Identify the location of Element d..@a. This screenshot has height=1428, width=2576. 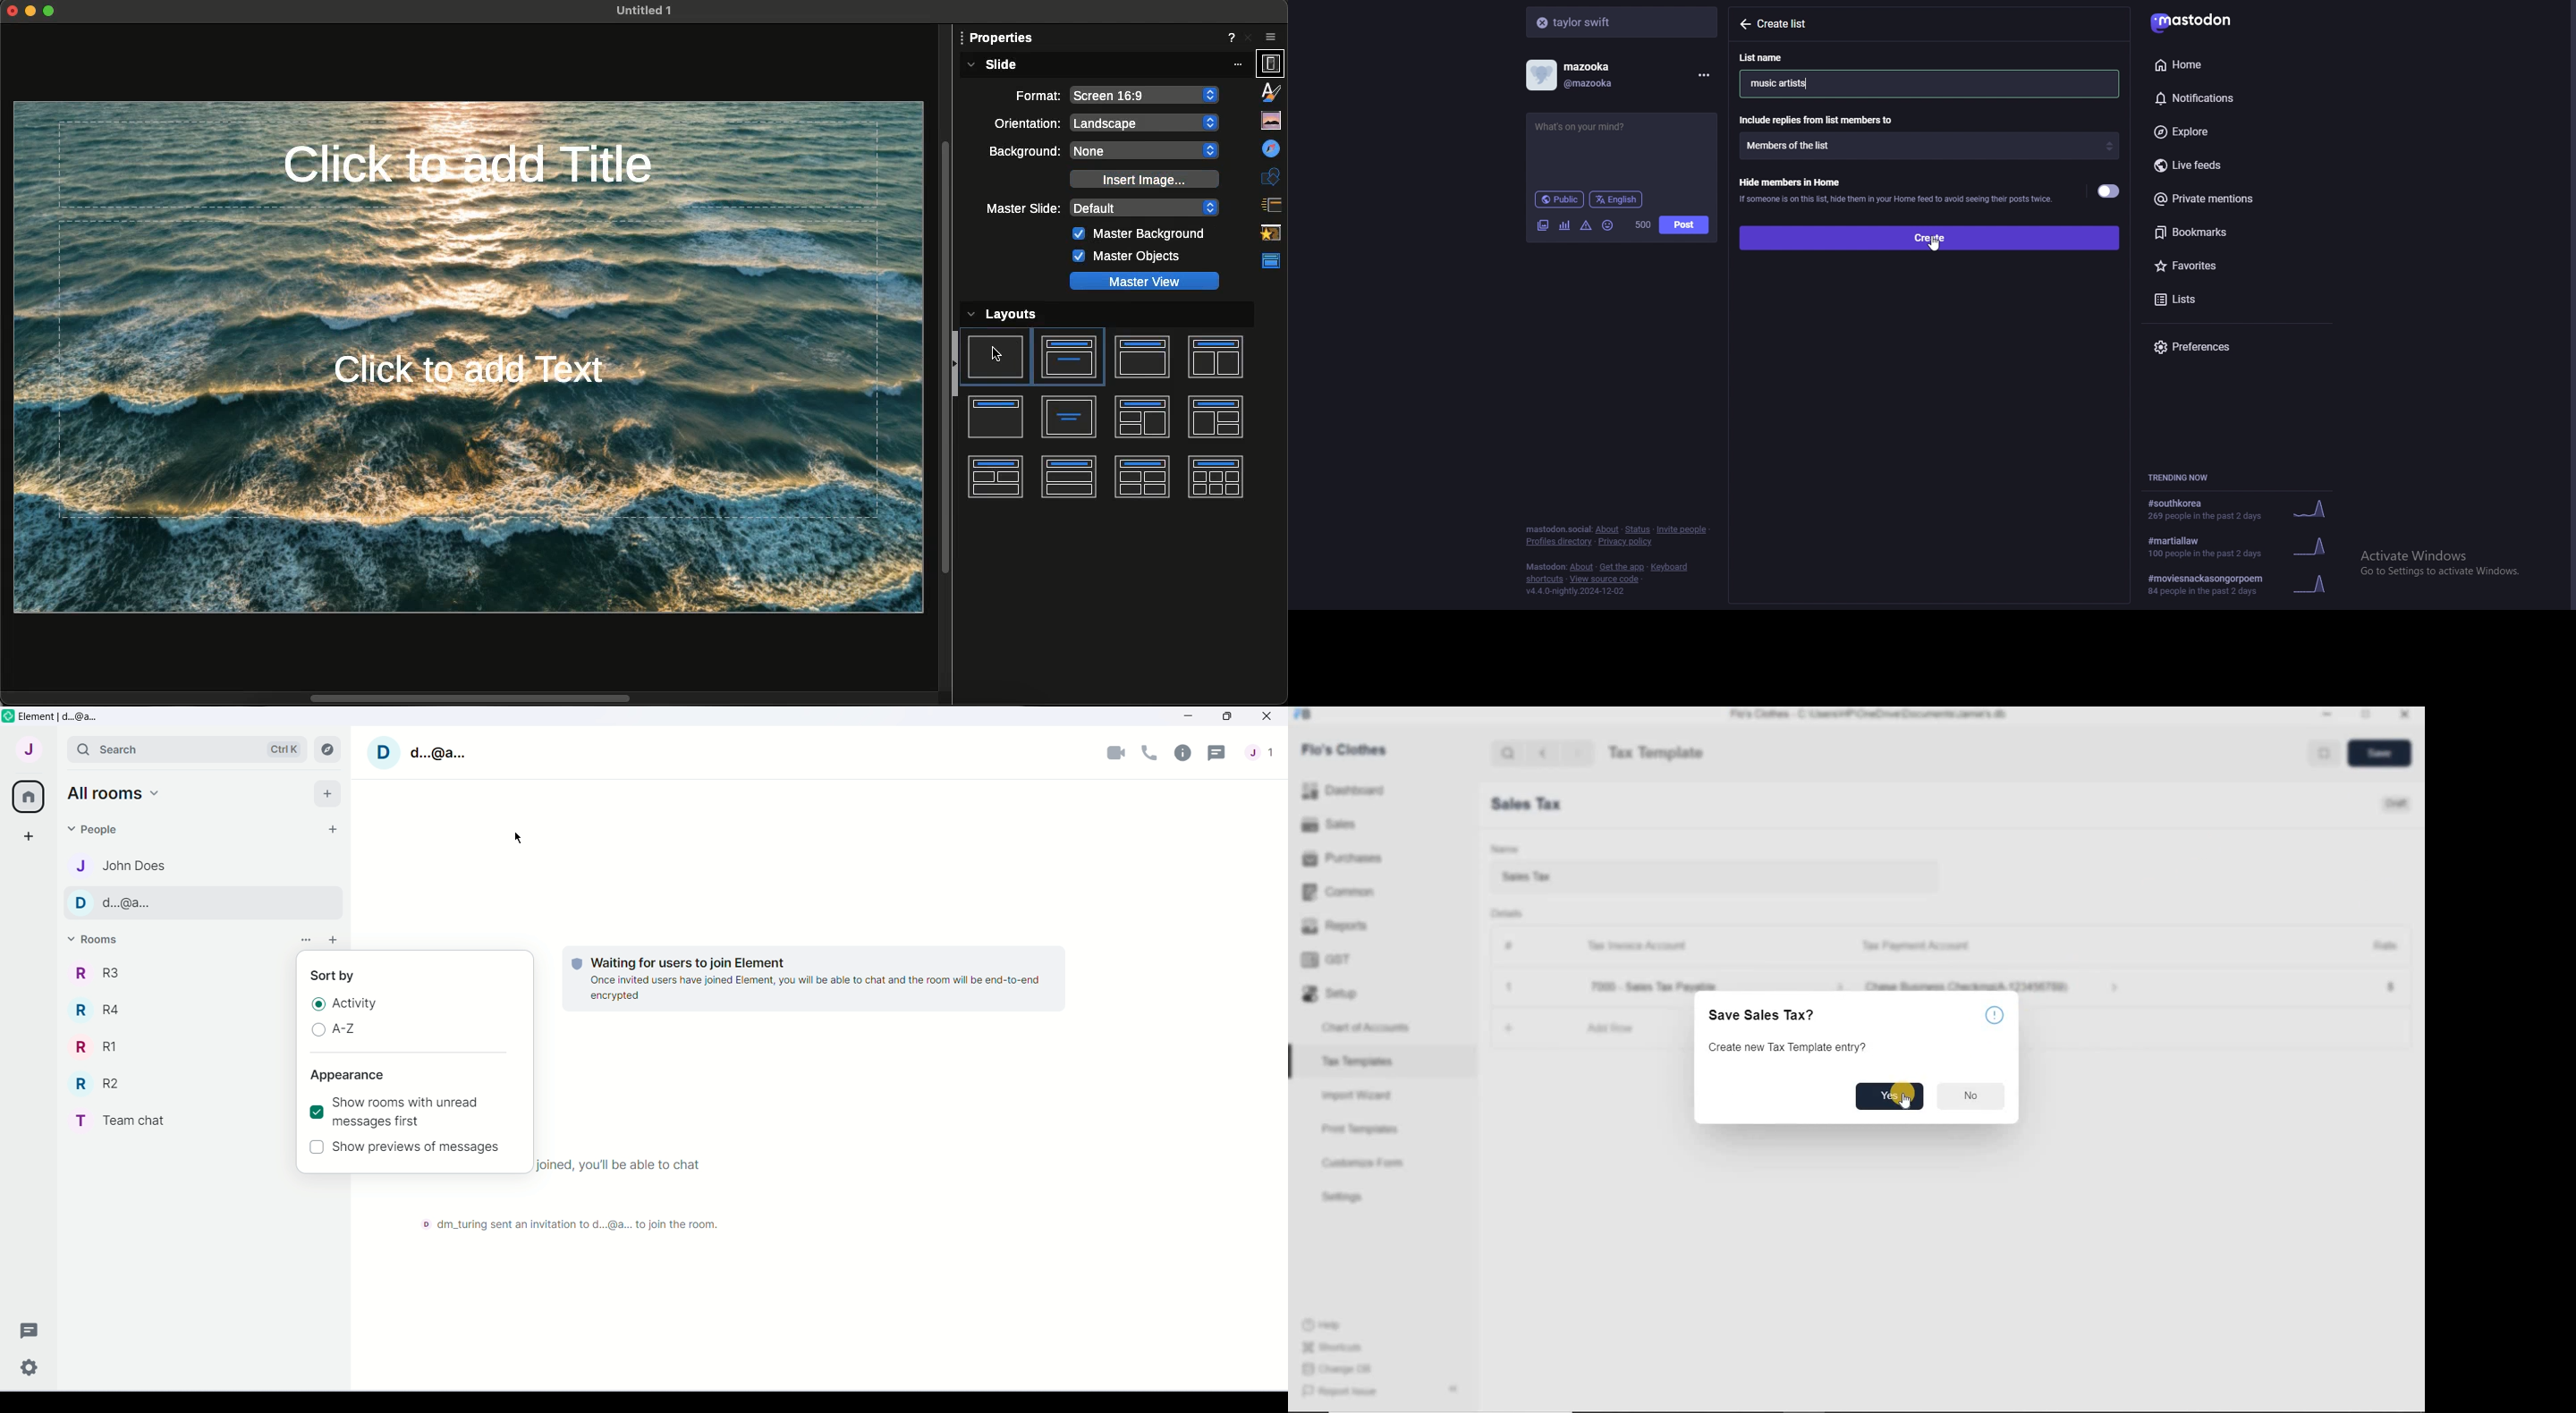
(59, 715).